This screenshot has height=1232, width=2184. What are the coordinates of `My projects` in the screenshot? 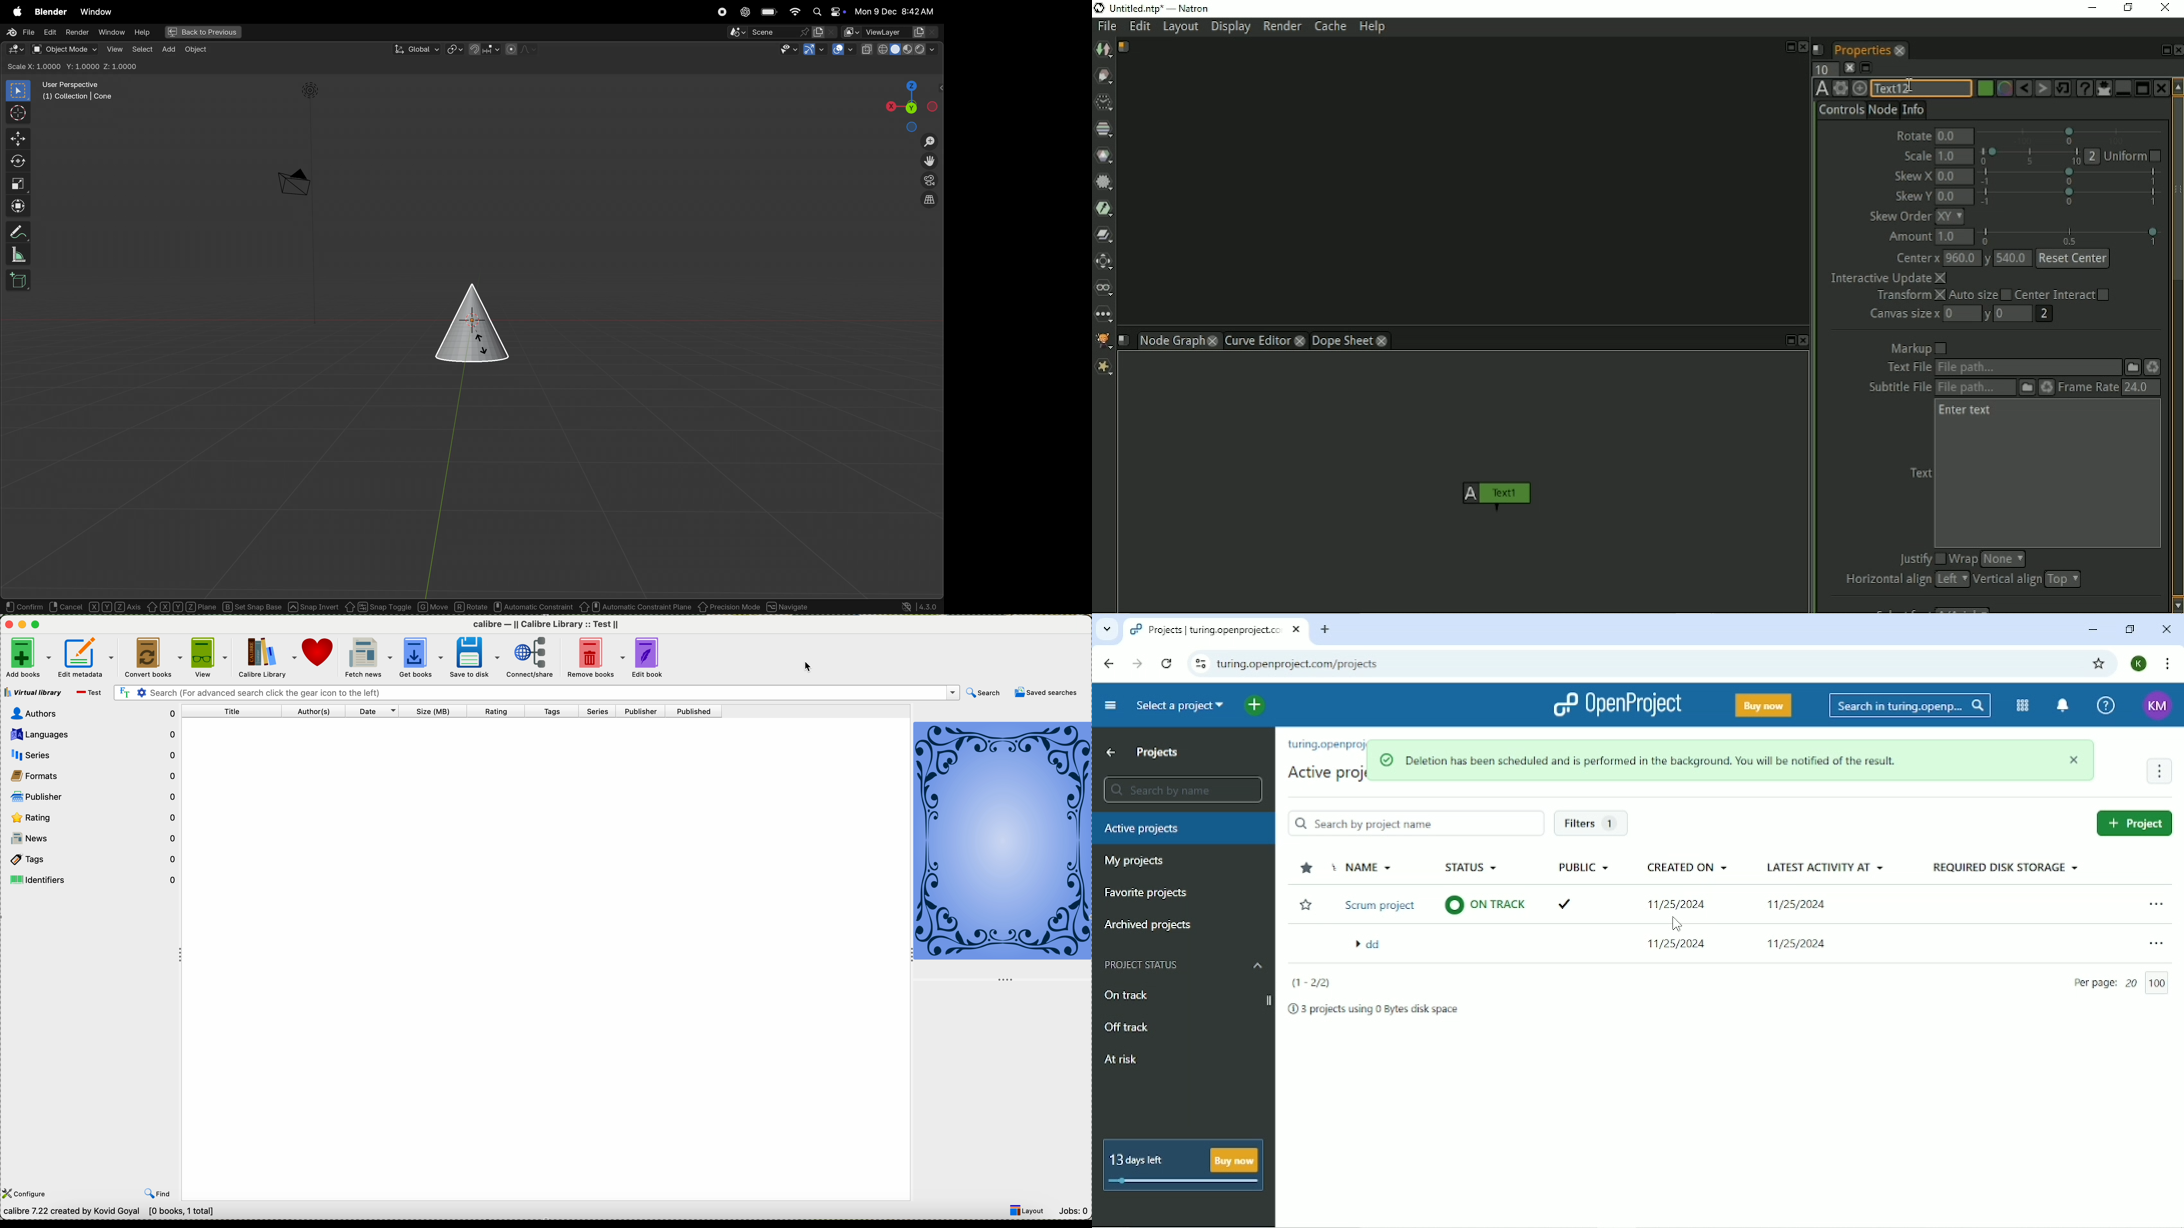 It's located at (1136, 862).